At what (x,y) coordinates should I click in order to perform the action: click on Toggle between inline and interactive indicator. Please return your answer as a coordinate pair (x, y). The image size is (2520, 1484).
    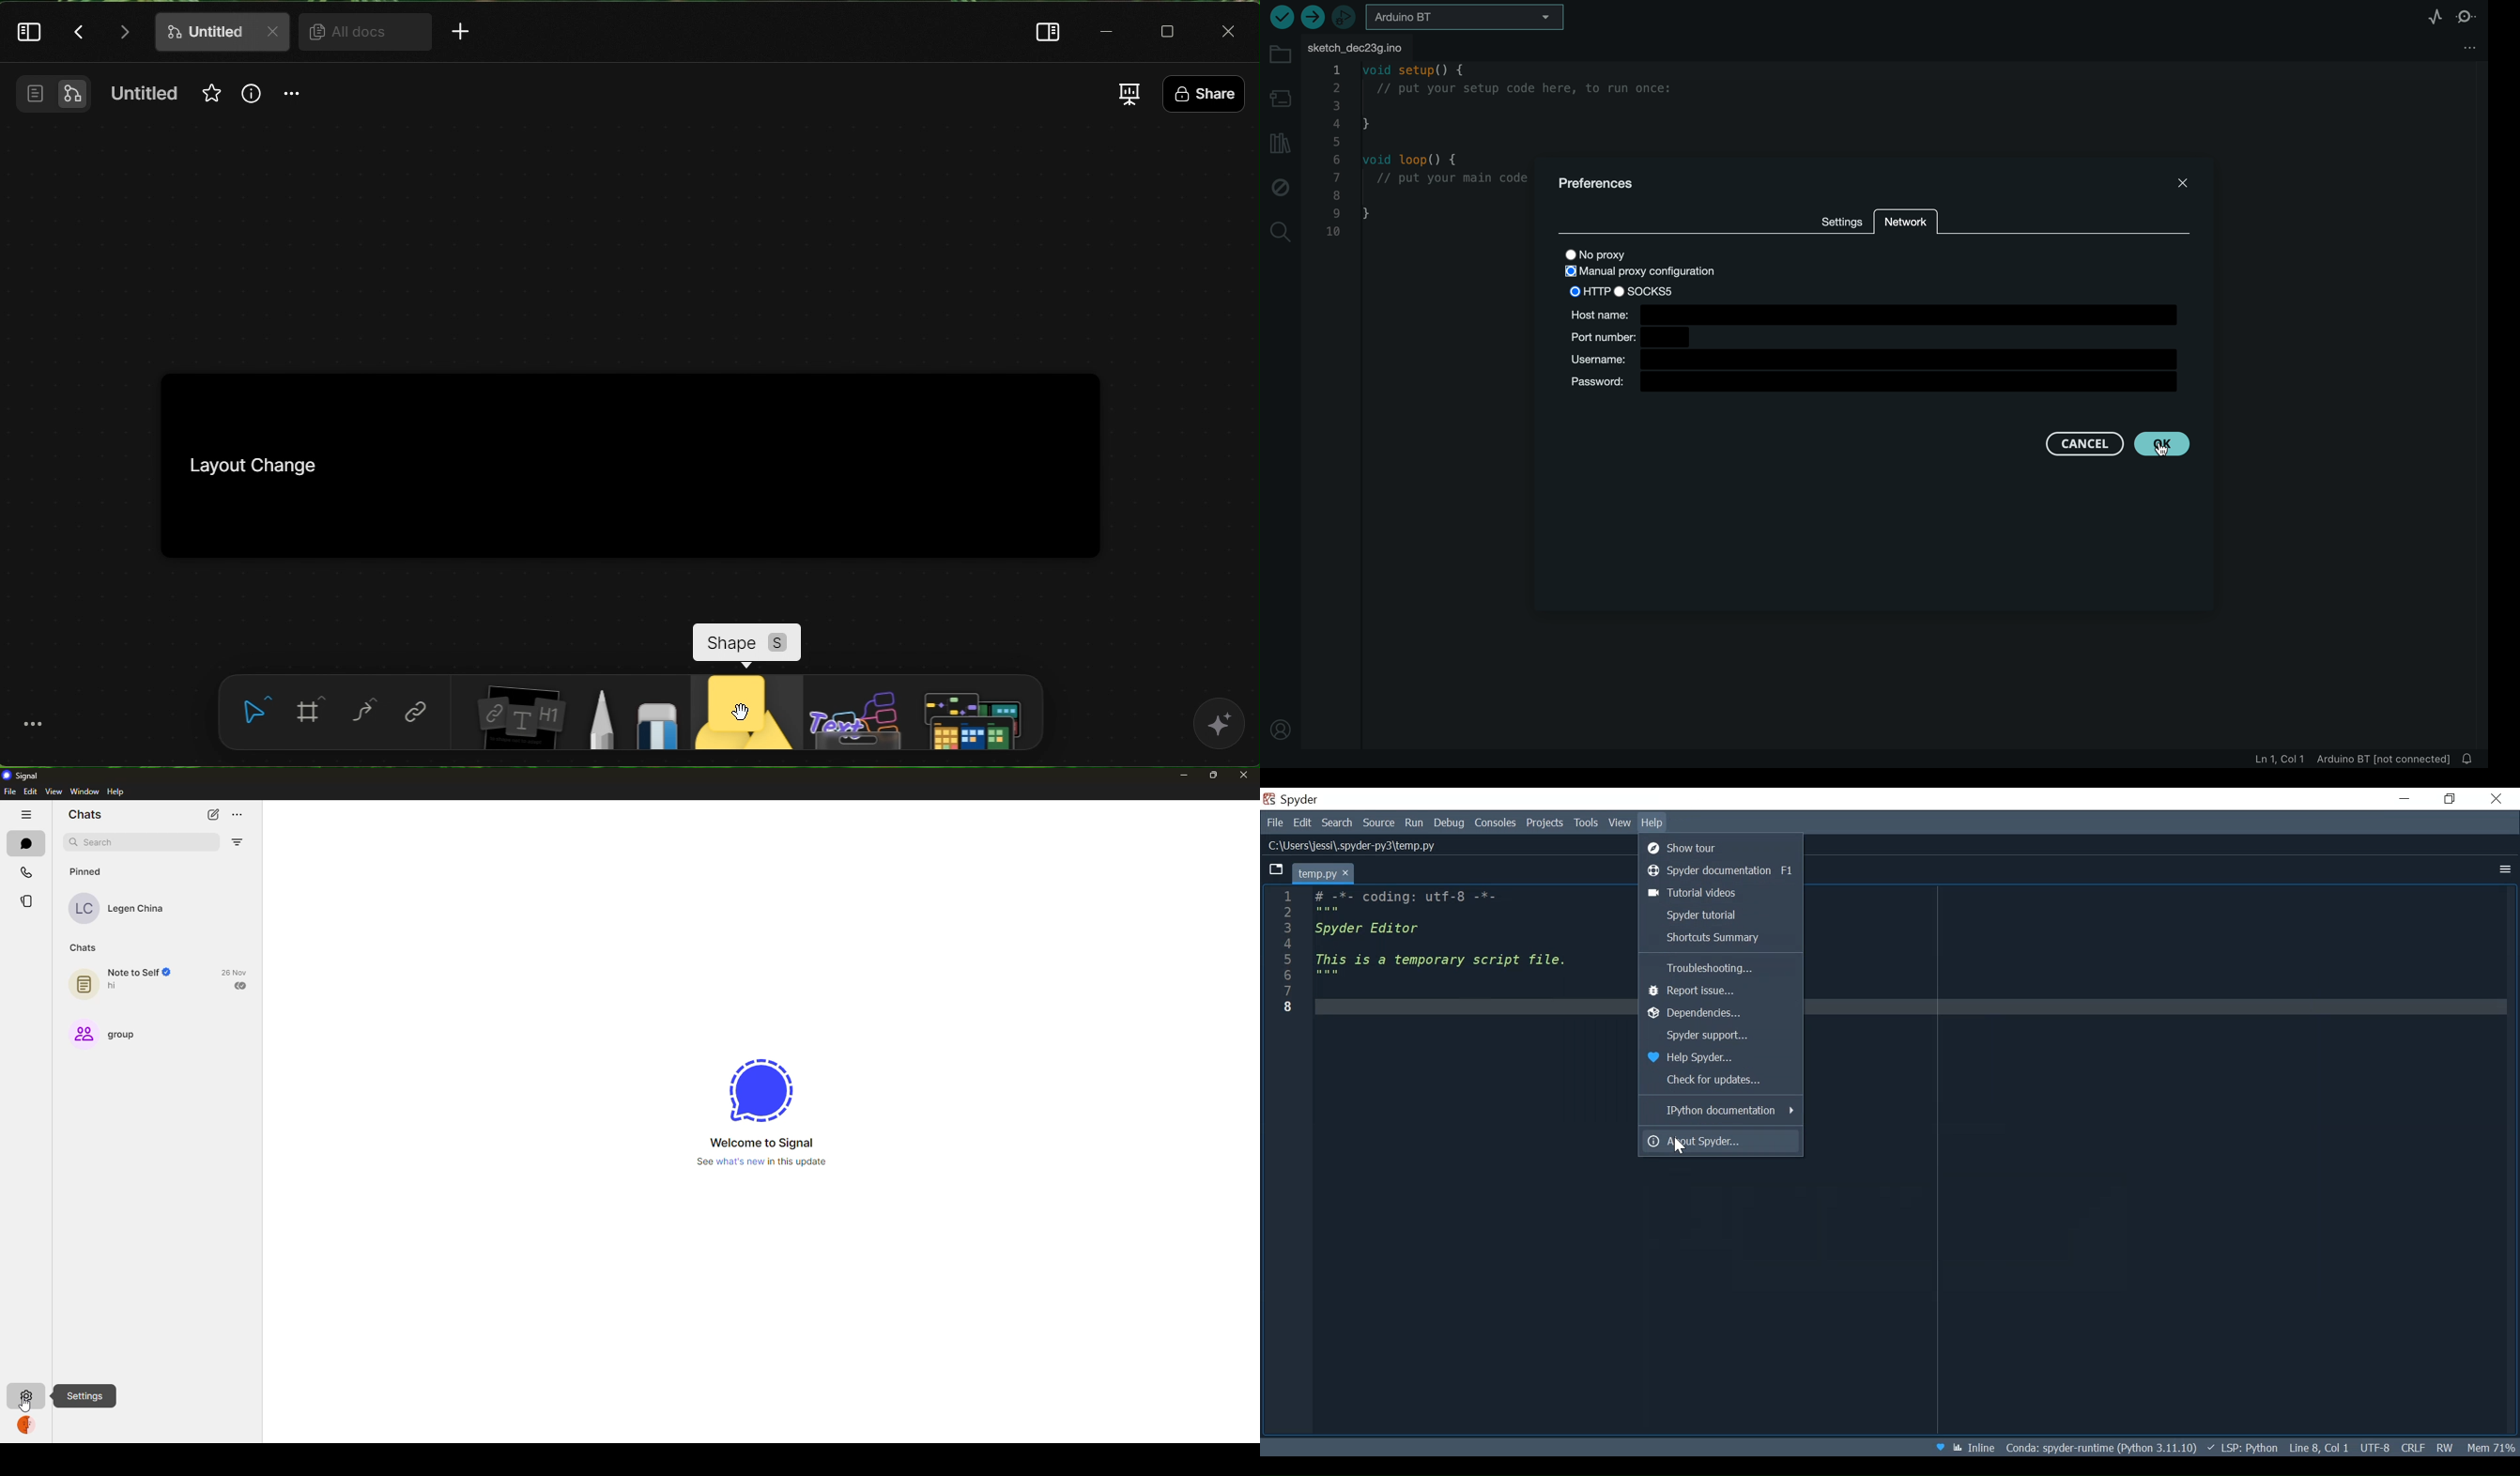
    Looking at the image, I should click on (1975, 1449).